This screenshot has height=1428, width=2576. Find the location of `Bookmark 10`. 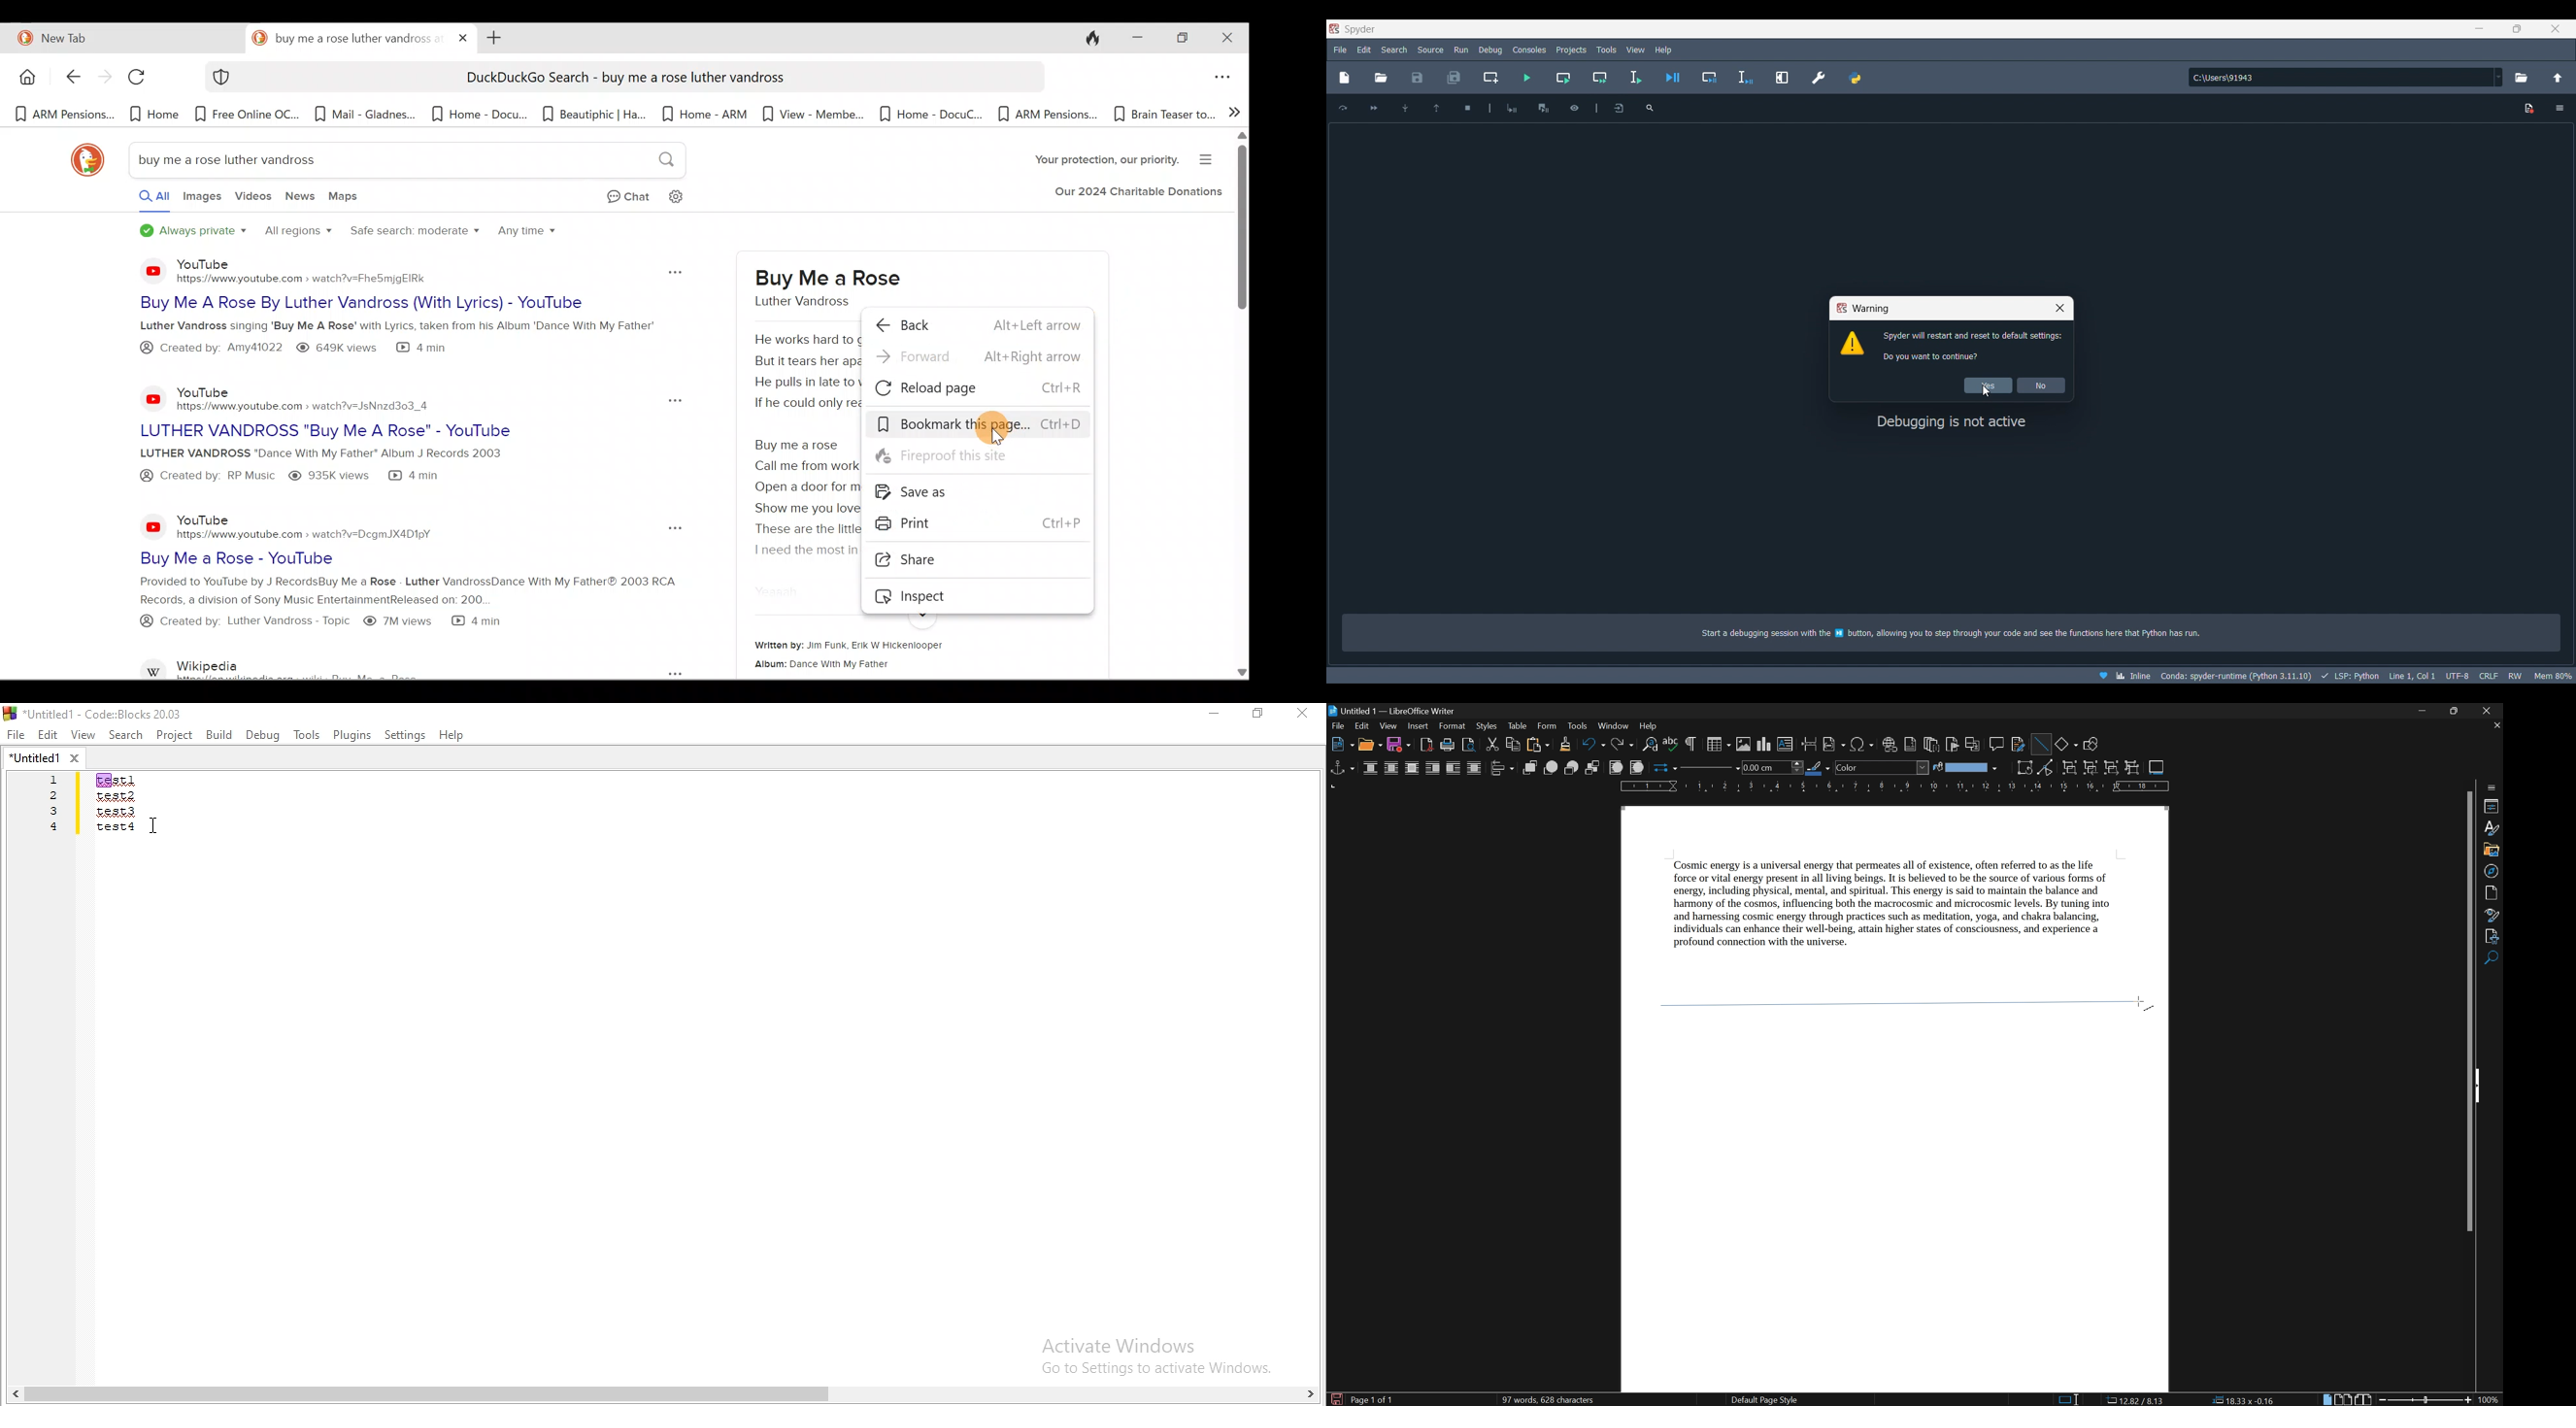

Bookmark 10 is located at coordinates (1048, 115).